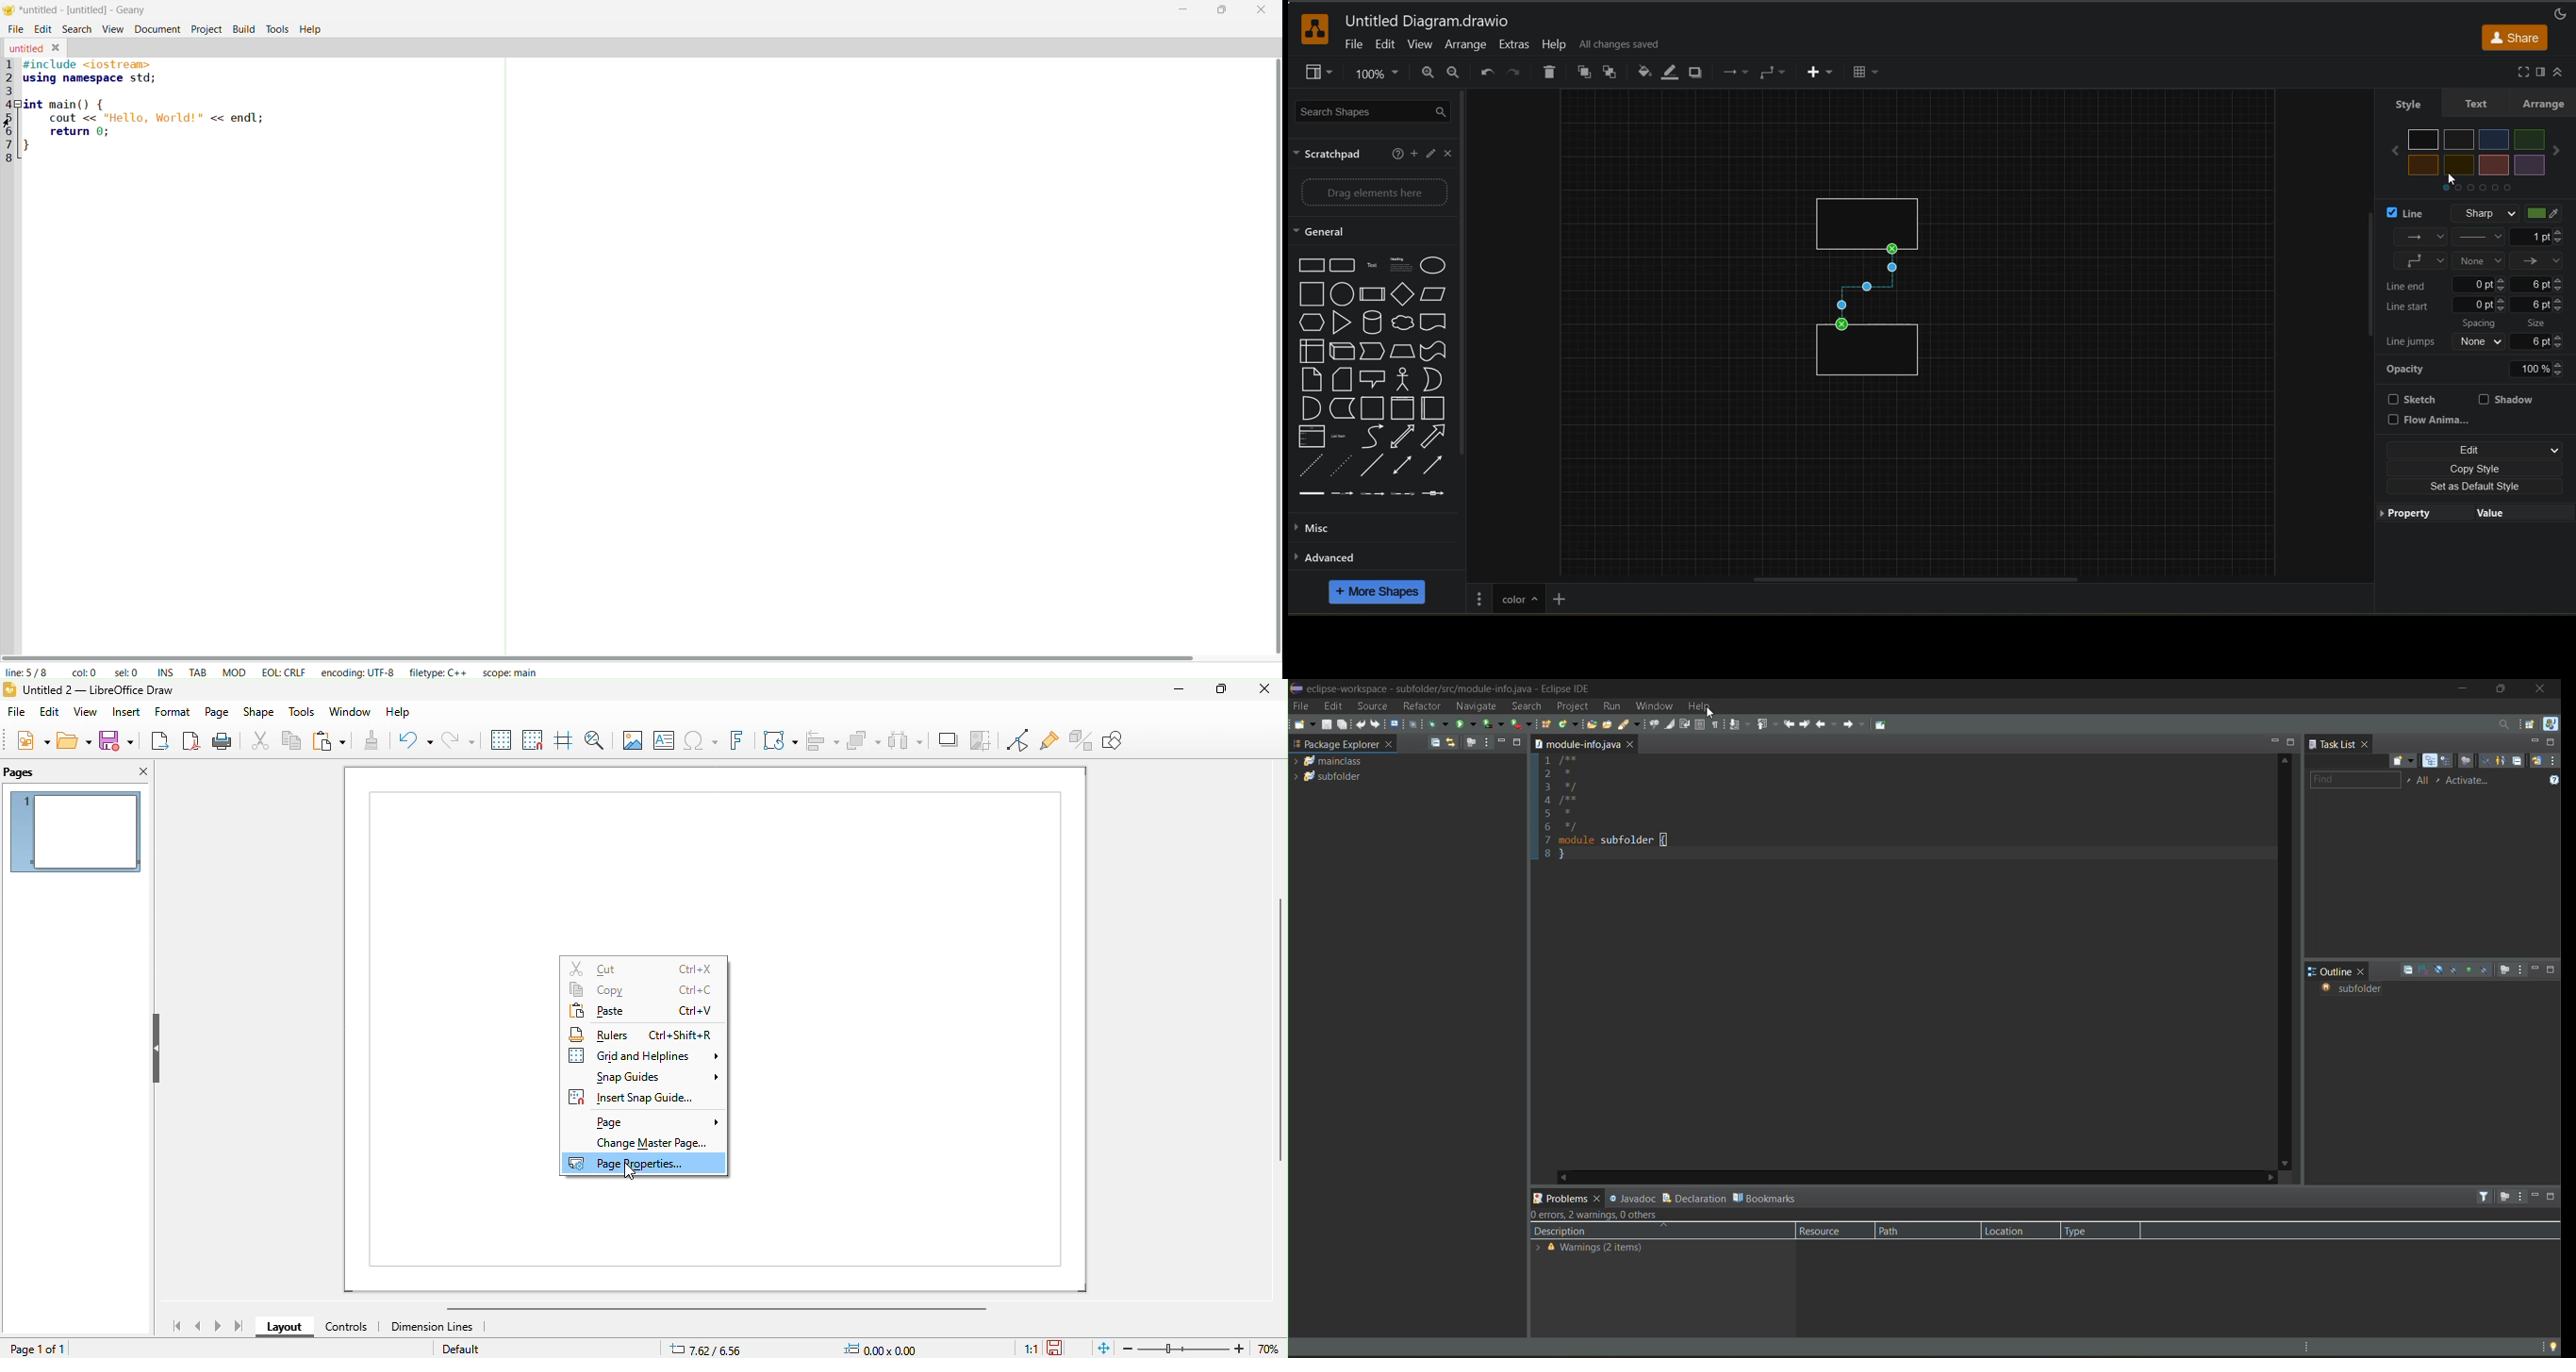 The image size is (2576, 1372). What do you see at coordinates (436, 1329) in the screenshot?
I see `dimension lines` at bounding box center [436, 1329].